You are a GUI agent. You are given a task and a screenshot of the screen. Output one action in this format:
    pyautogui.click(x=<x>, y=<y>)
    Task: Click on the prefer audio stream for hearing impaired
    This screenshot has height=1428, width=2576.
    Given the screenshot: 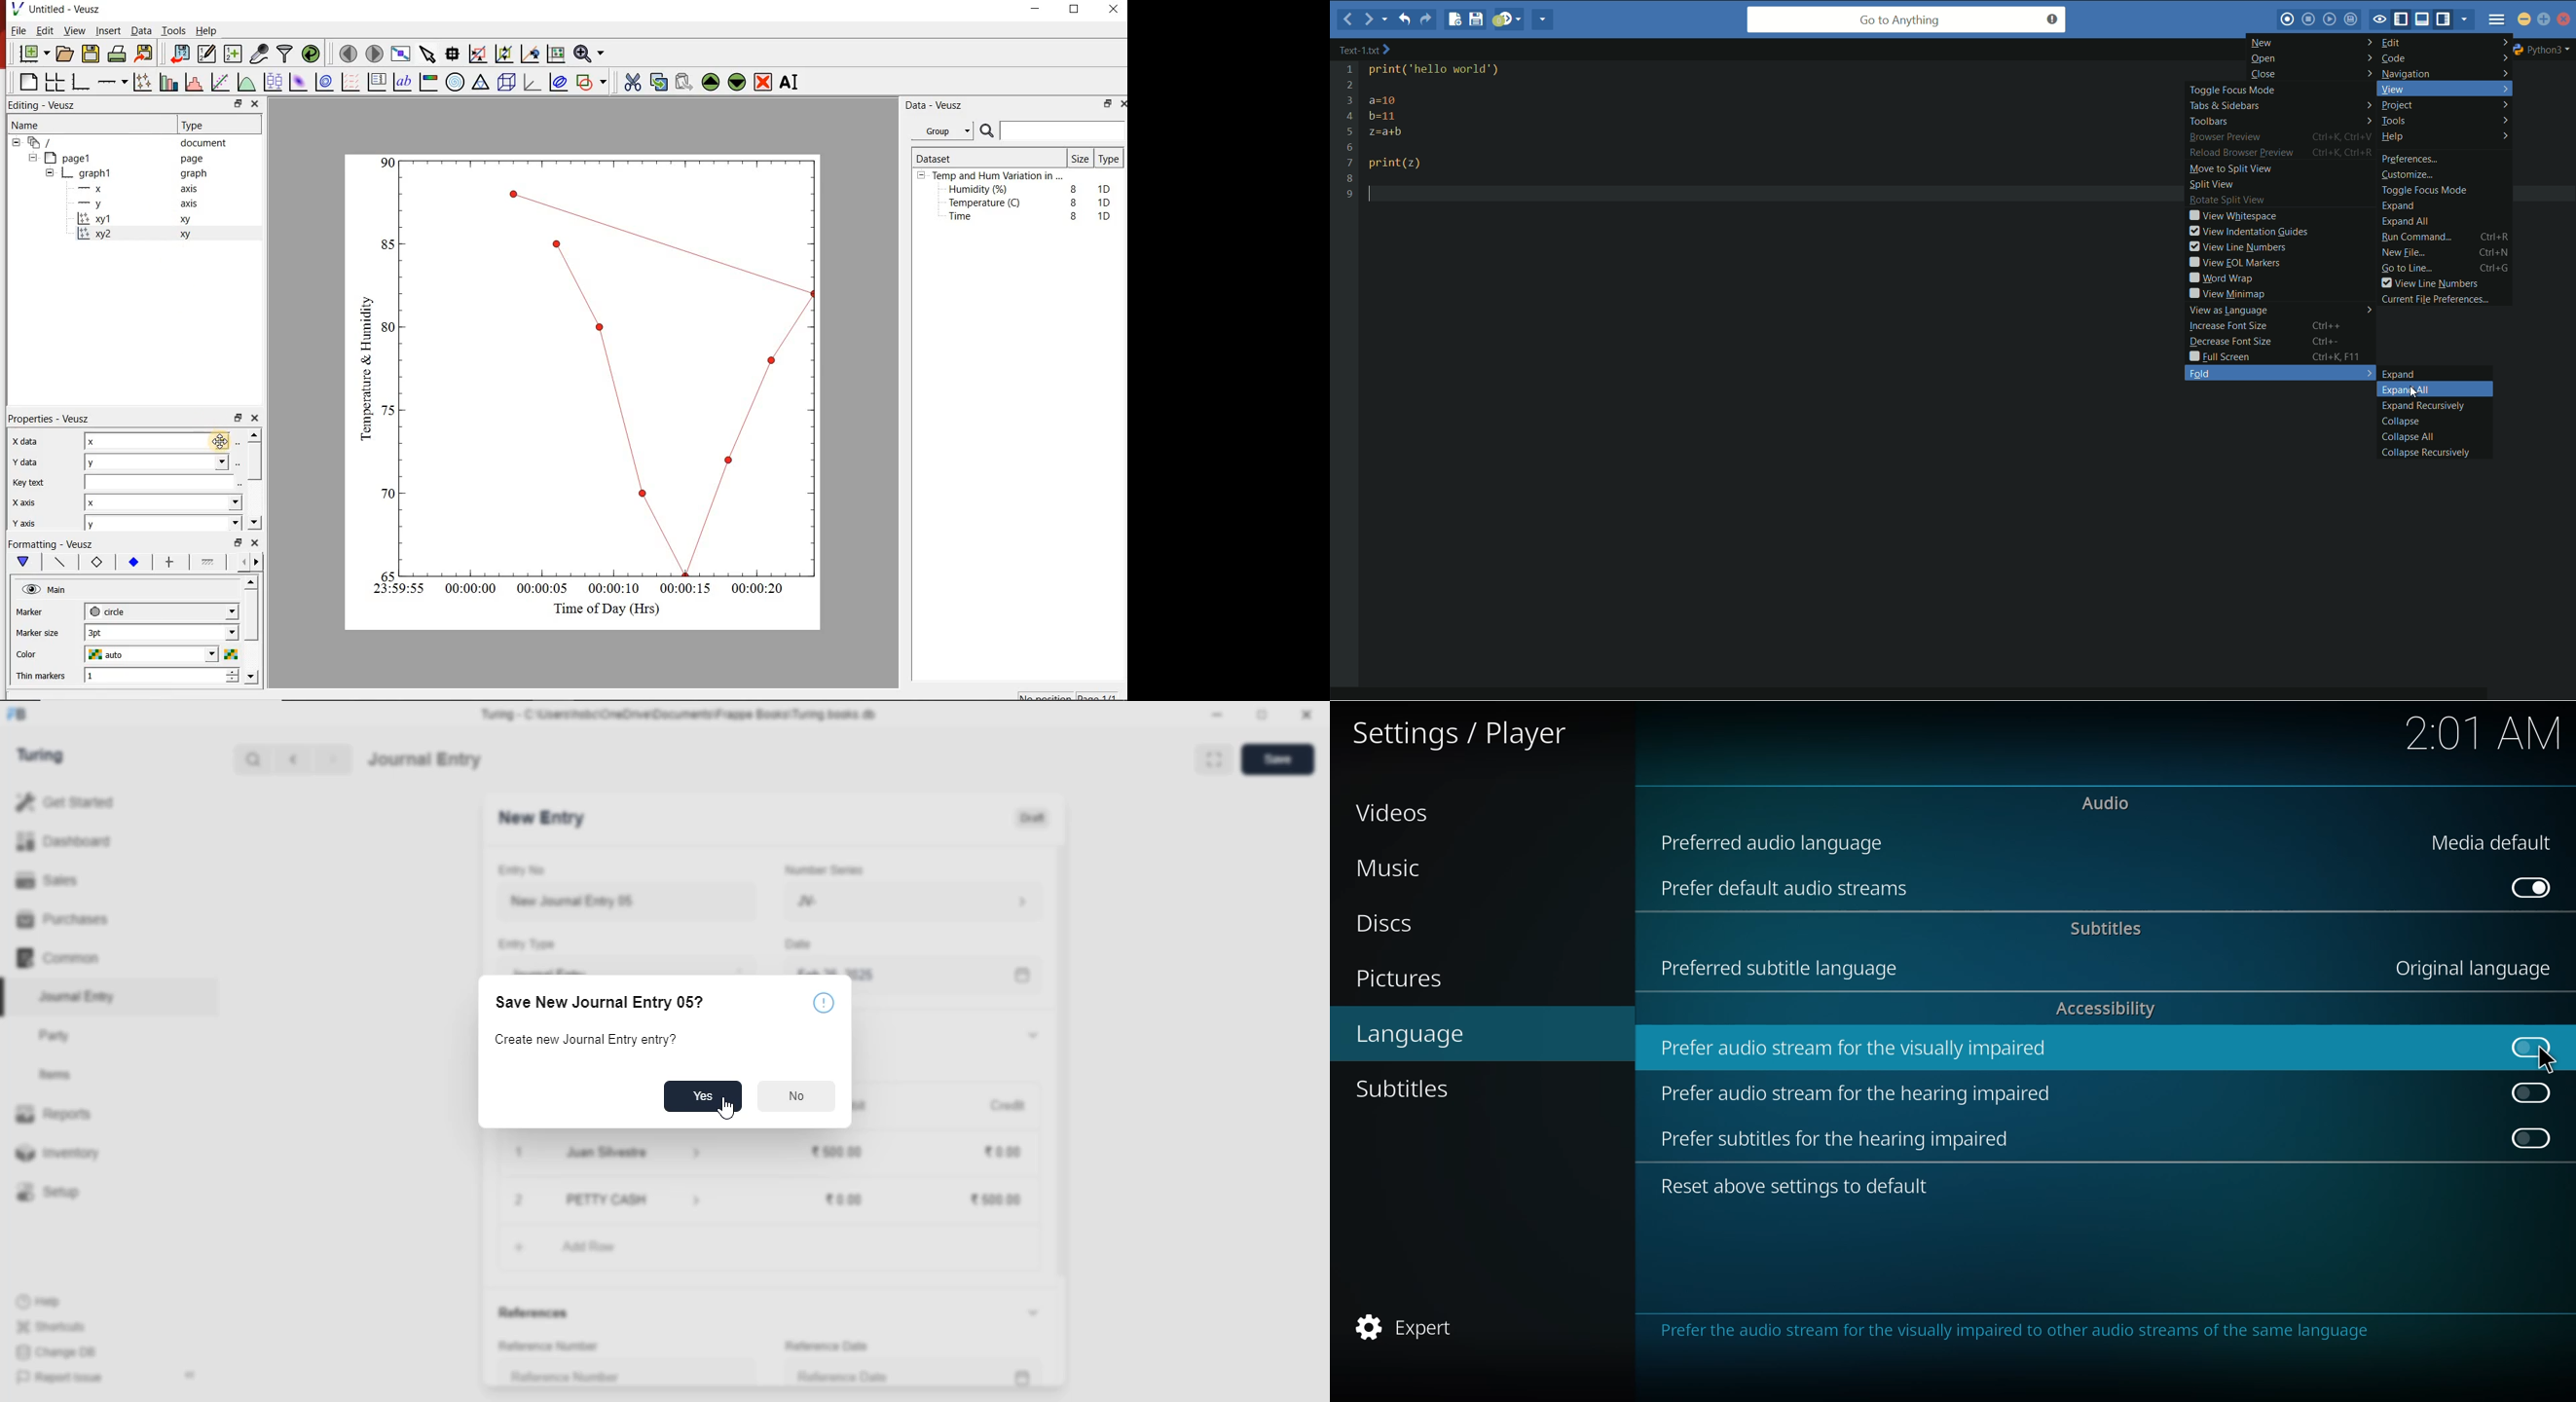 What is the action you would take?
    pyautogui.click(x=1858, y=1094)
    